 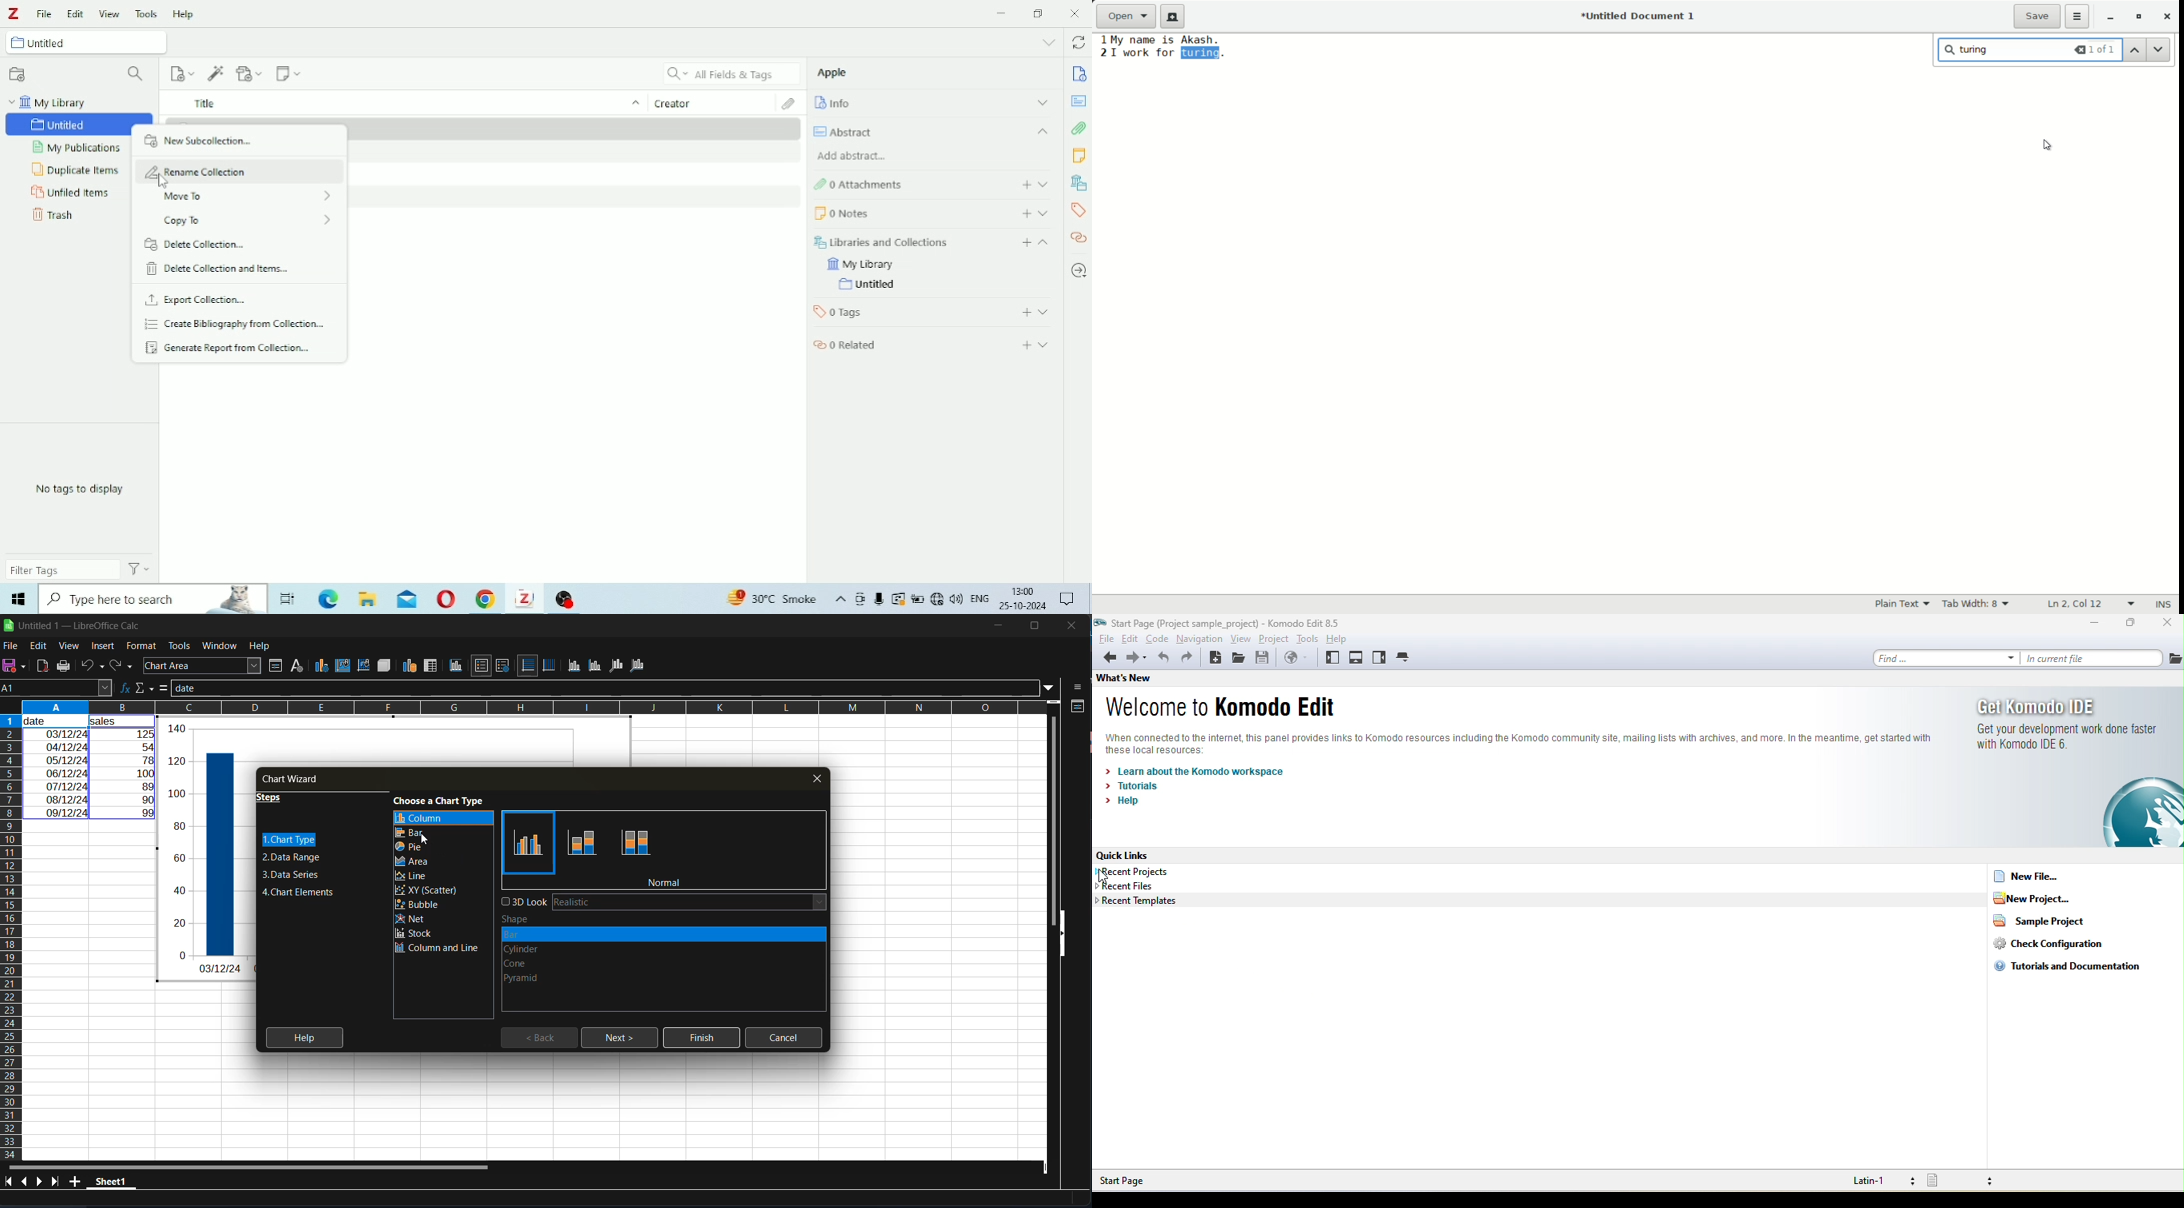 What do you see at coordinates (791, 104) in the screenshot?
I see `Attachments` at bounding box center [791, 104].